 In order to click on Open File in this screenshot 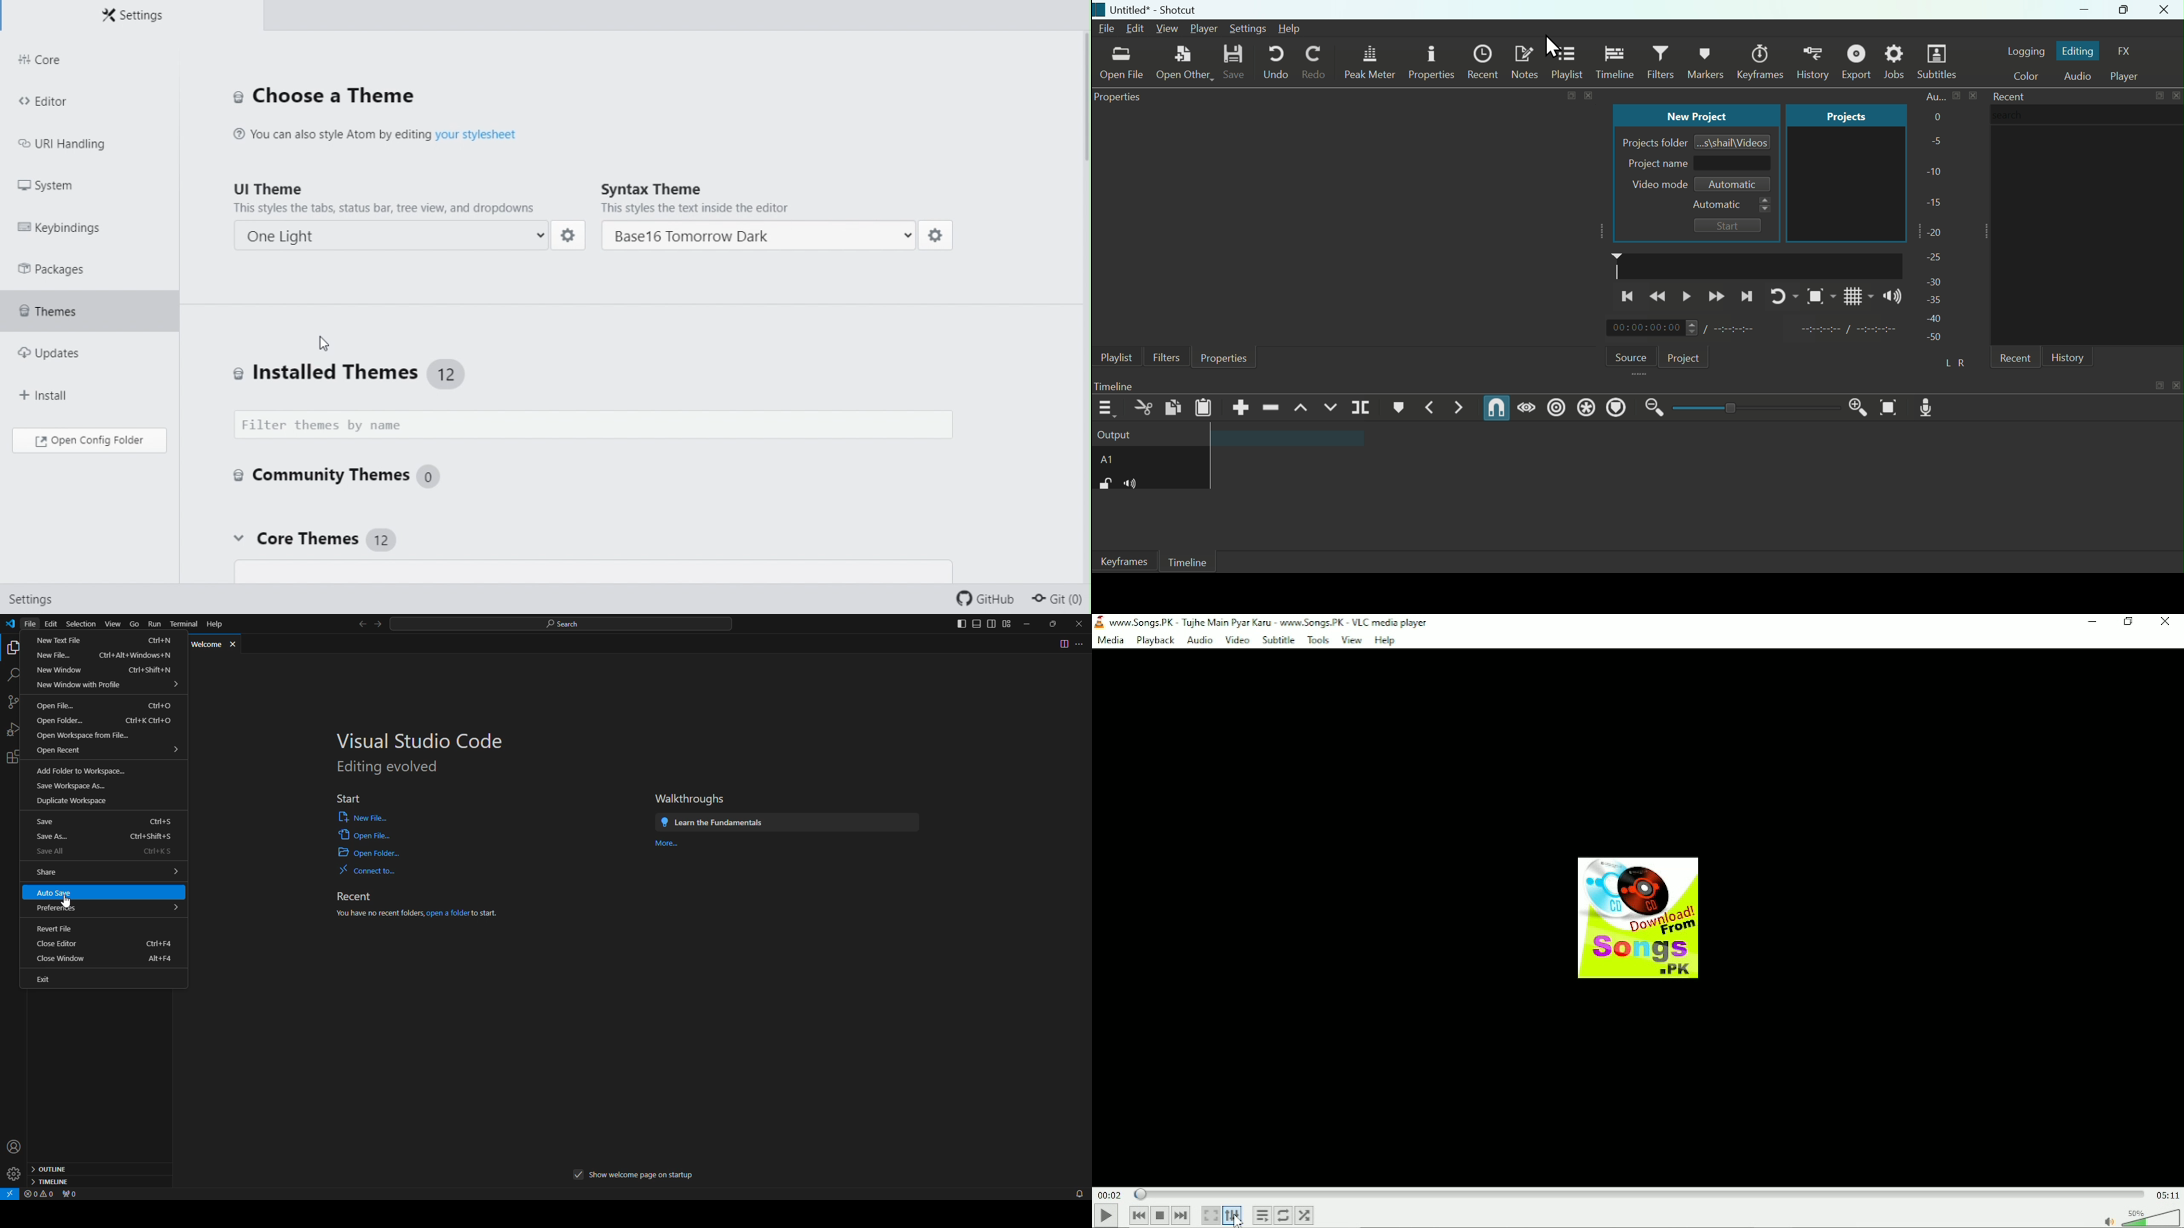, I will do `click(1120, 64)`.